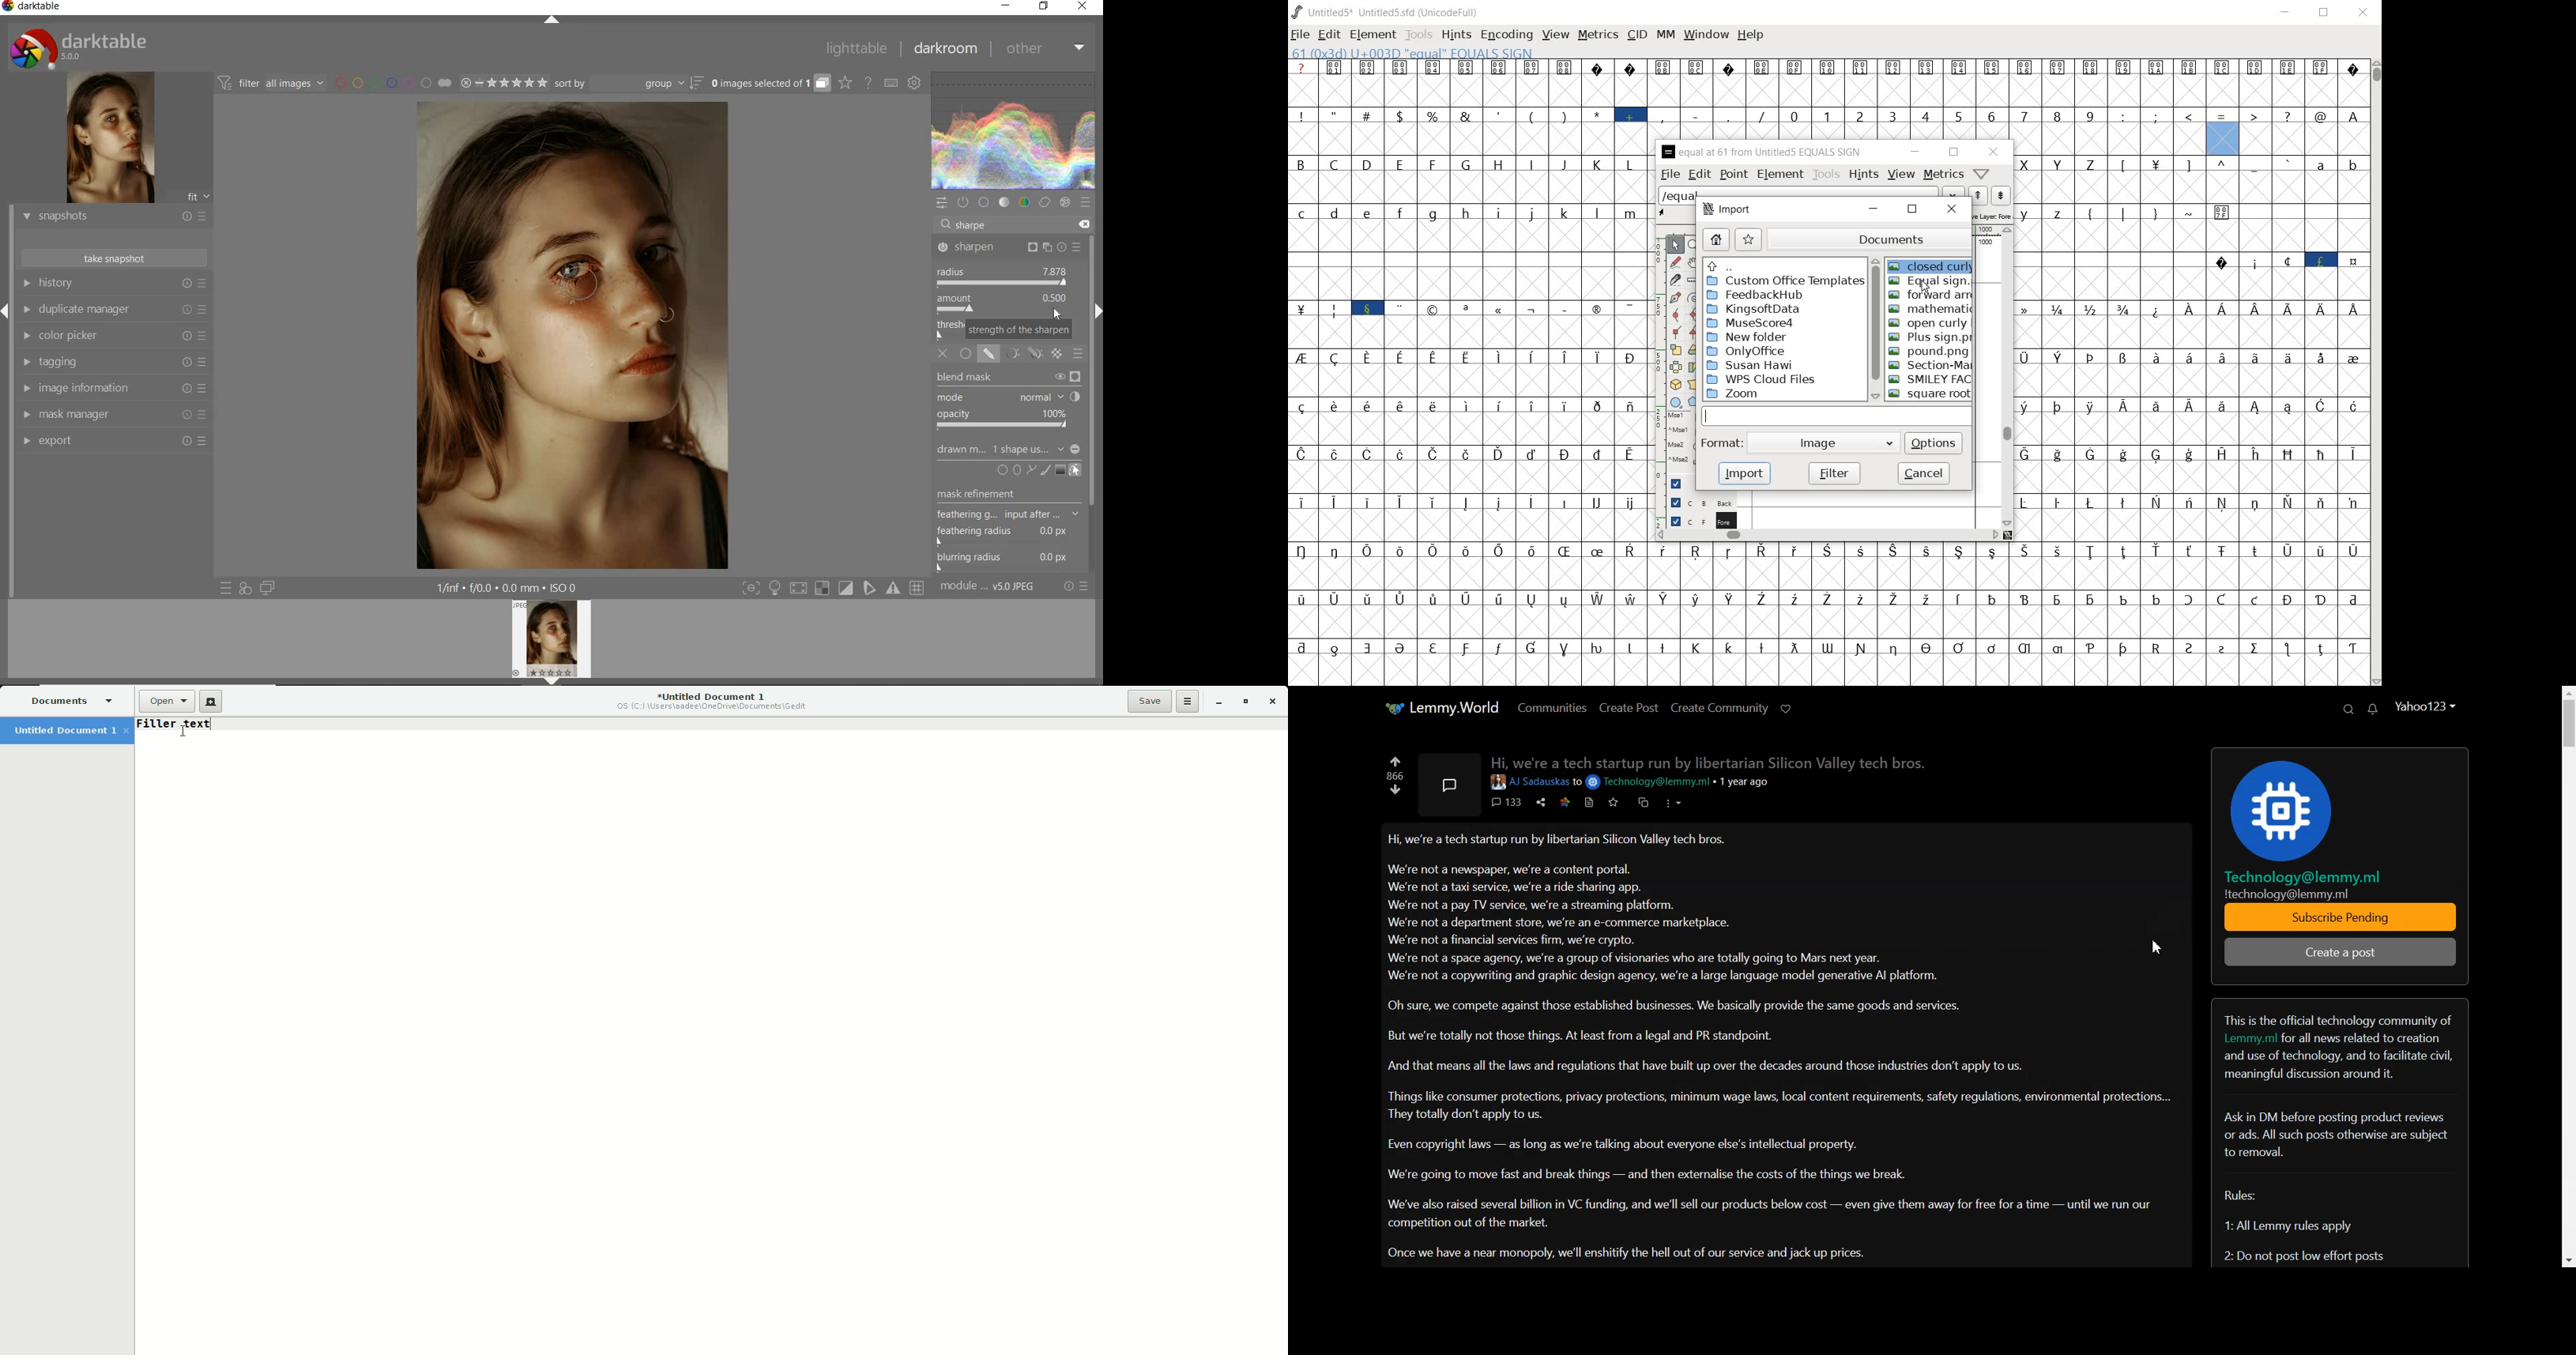  I want to click on up directories, so click(1785, 264).